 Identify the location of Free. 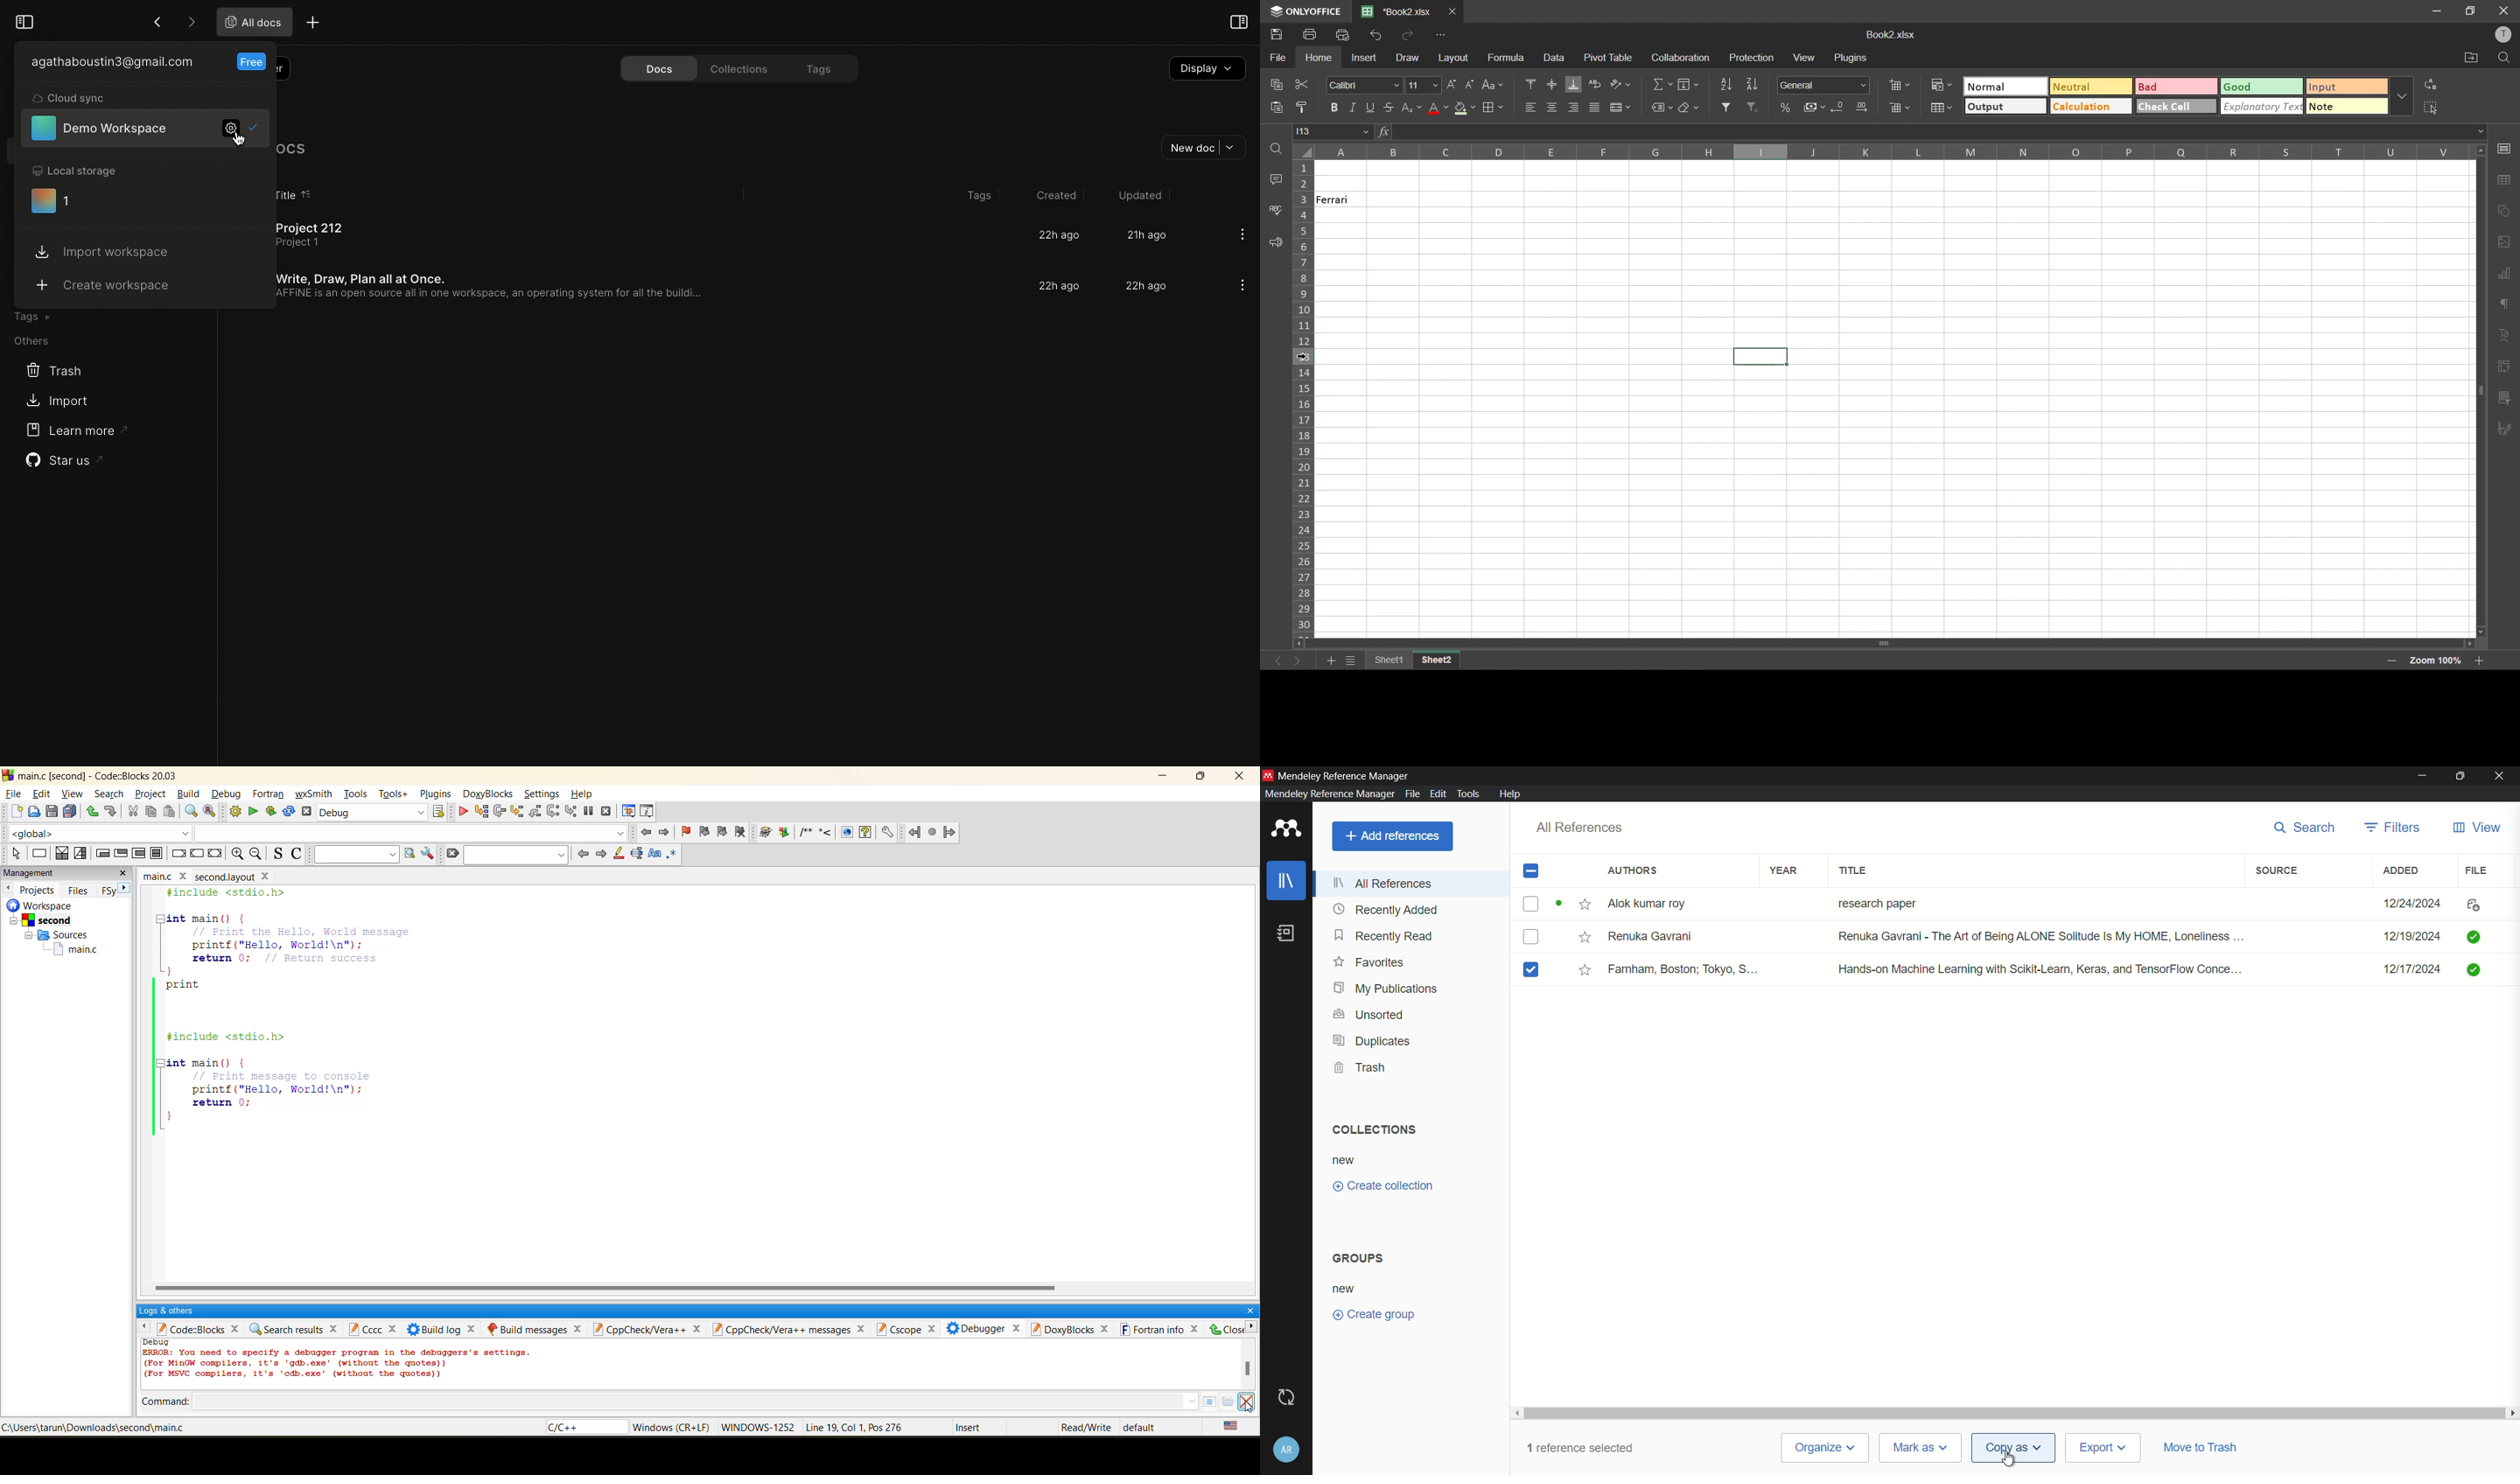
(251, 63).